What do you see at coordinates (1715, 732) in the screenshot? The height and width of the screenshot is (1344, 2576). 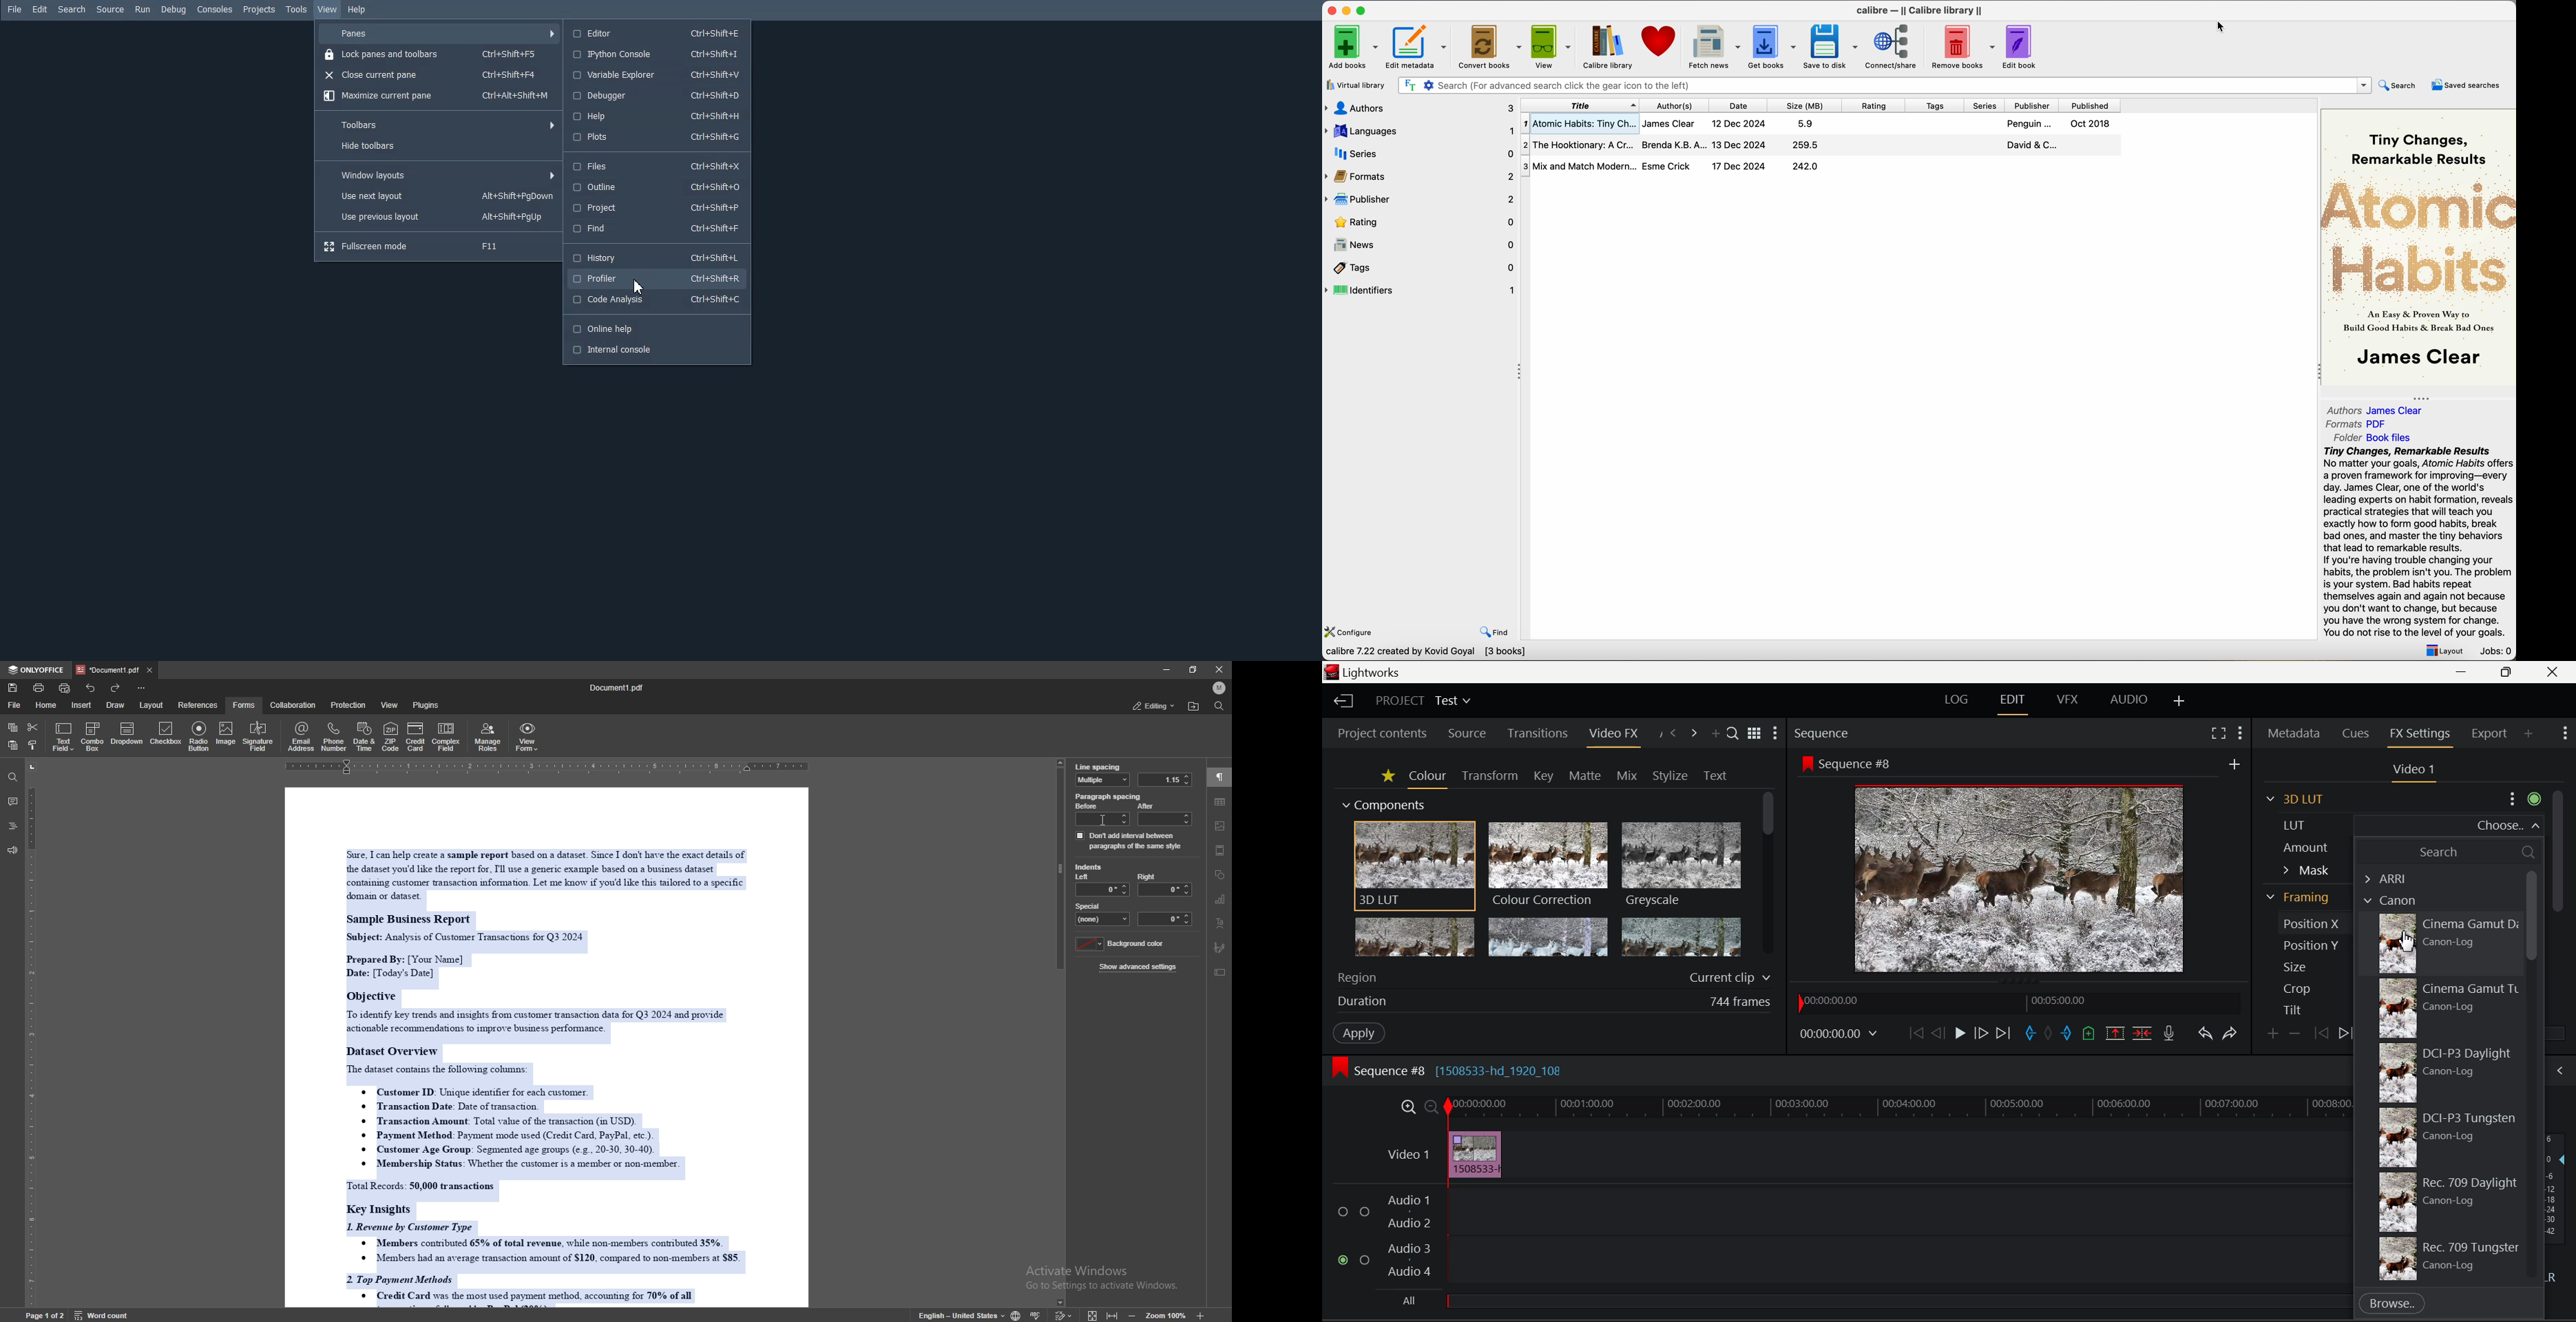 I see `Add Panel` at bounding box center [1715, 732].